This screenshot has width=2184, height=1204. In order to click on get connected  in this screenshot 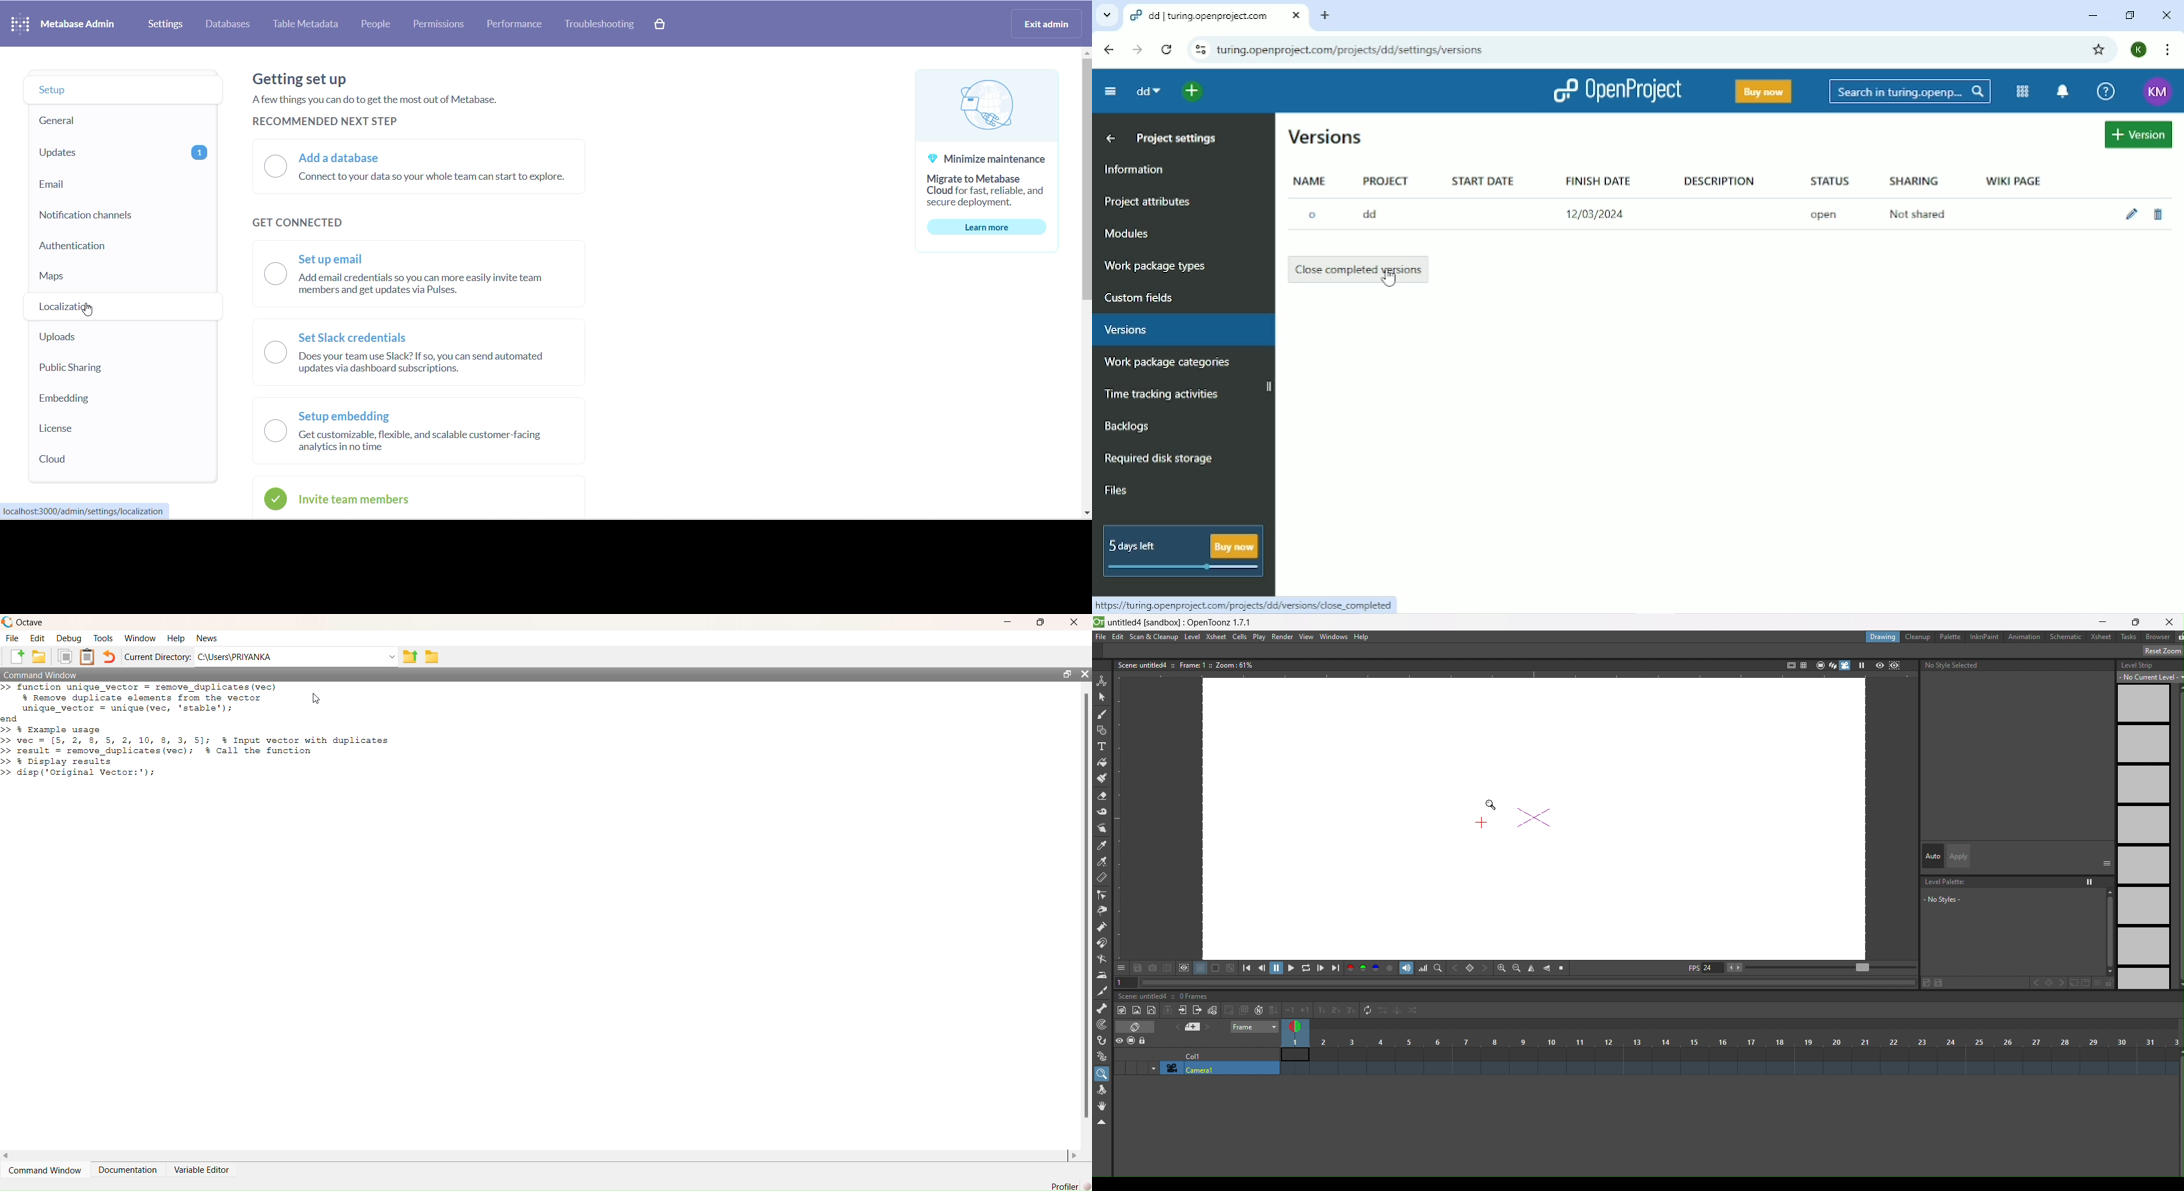, I will do `click(308, 221)`.